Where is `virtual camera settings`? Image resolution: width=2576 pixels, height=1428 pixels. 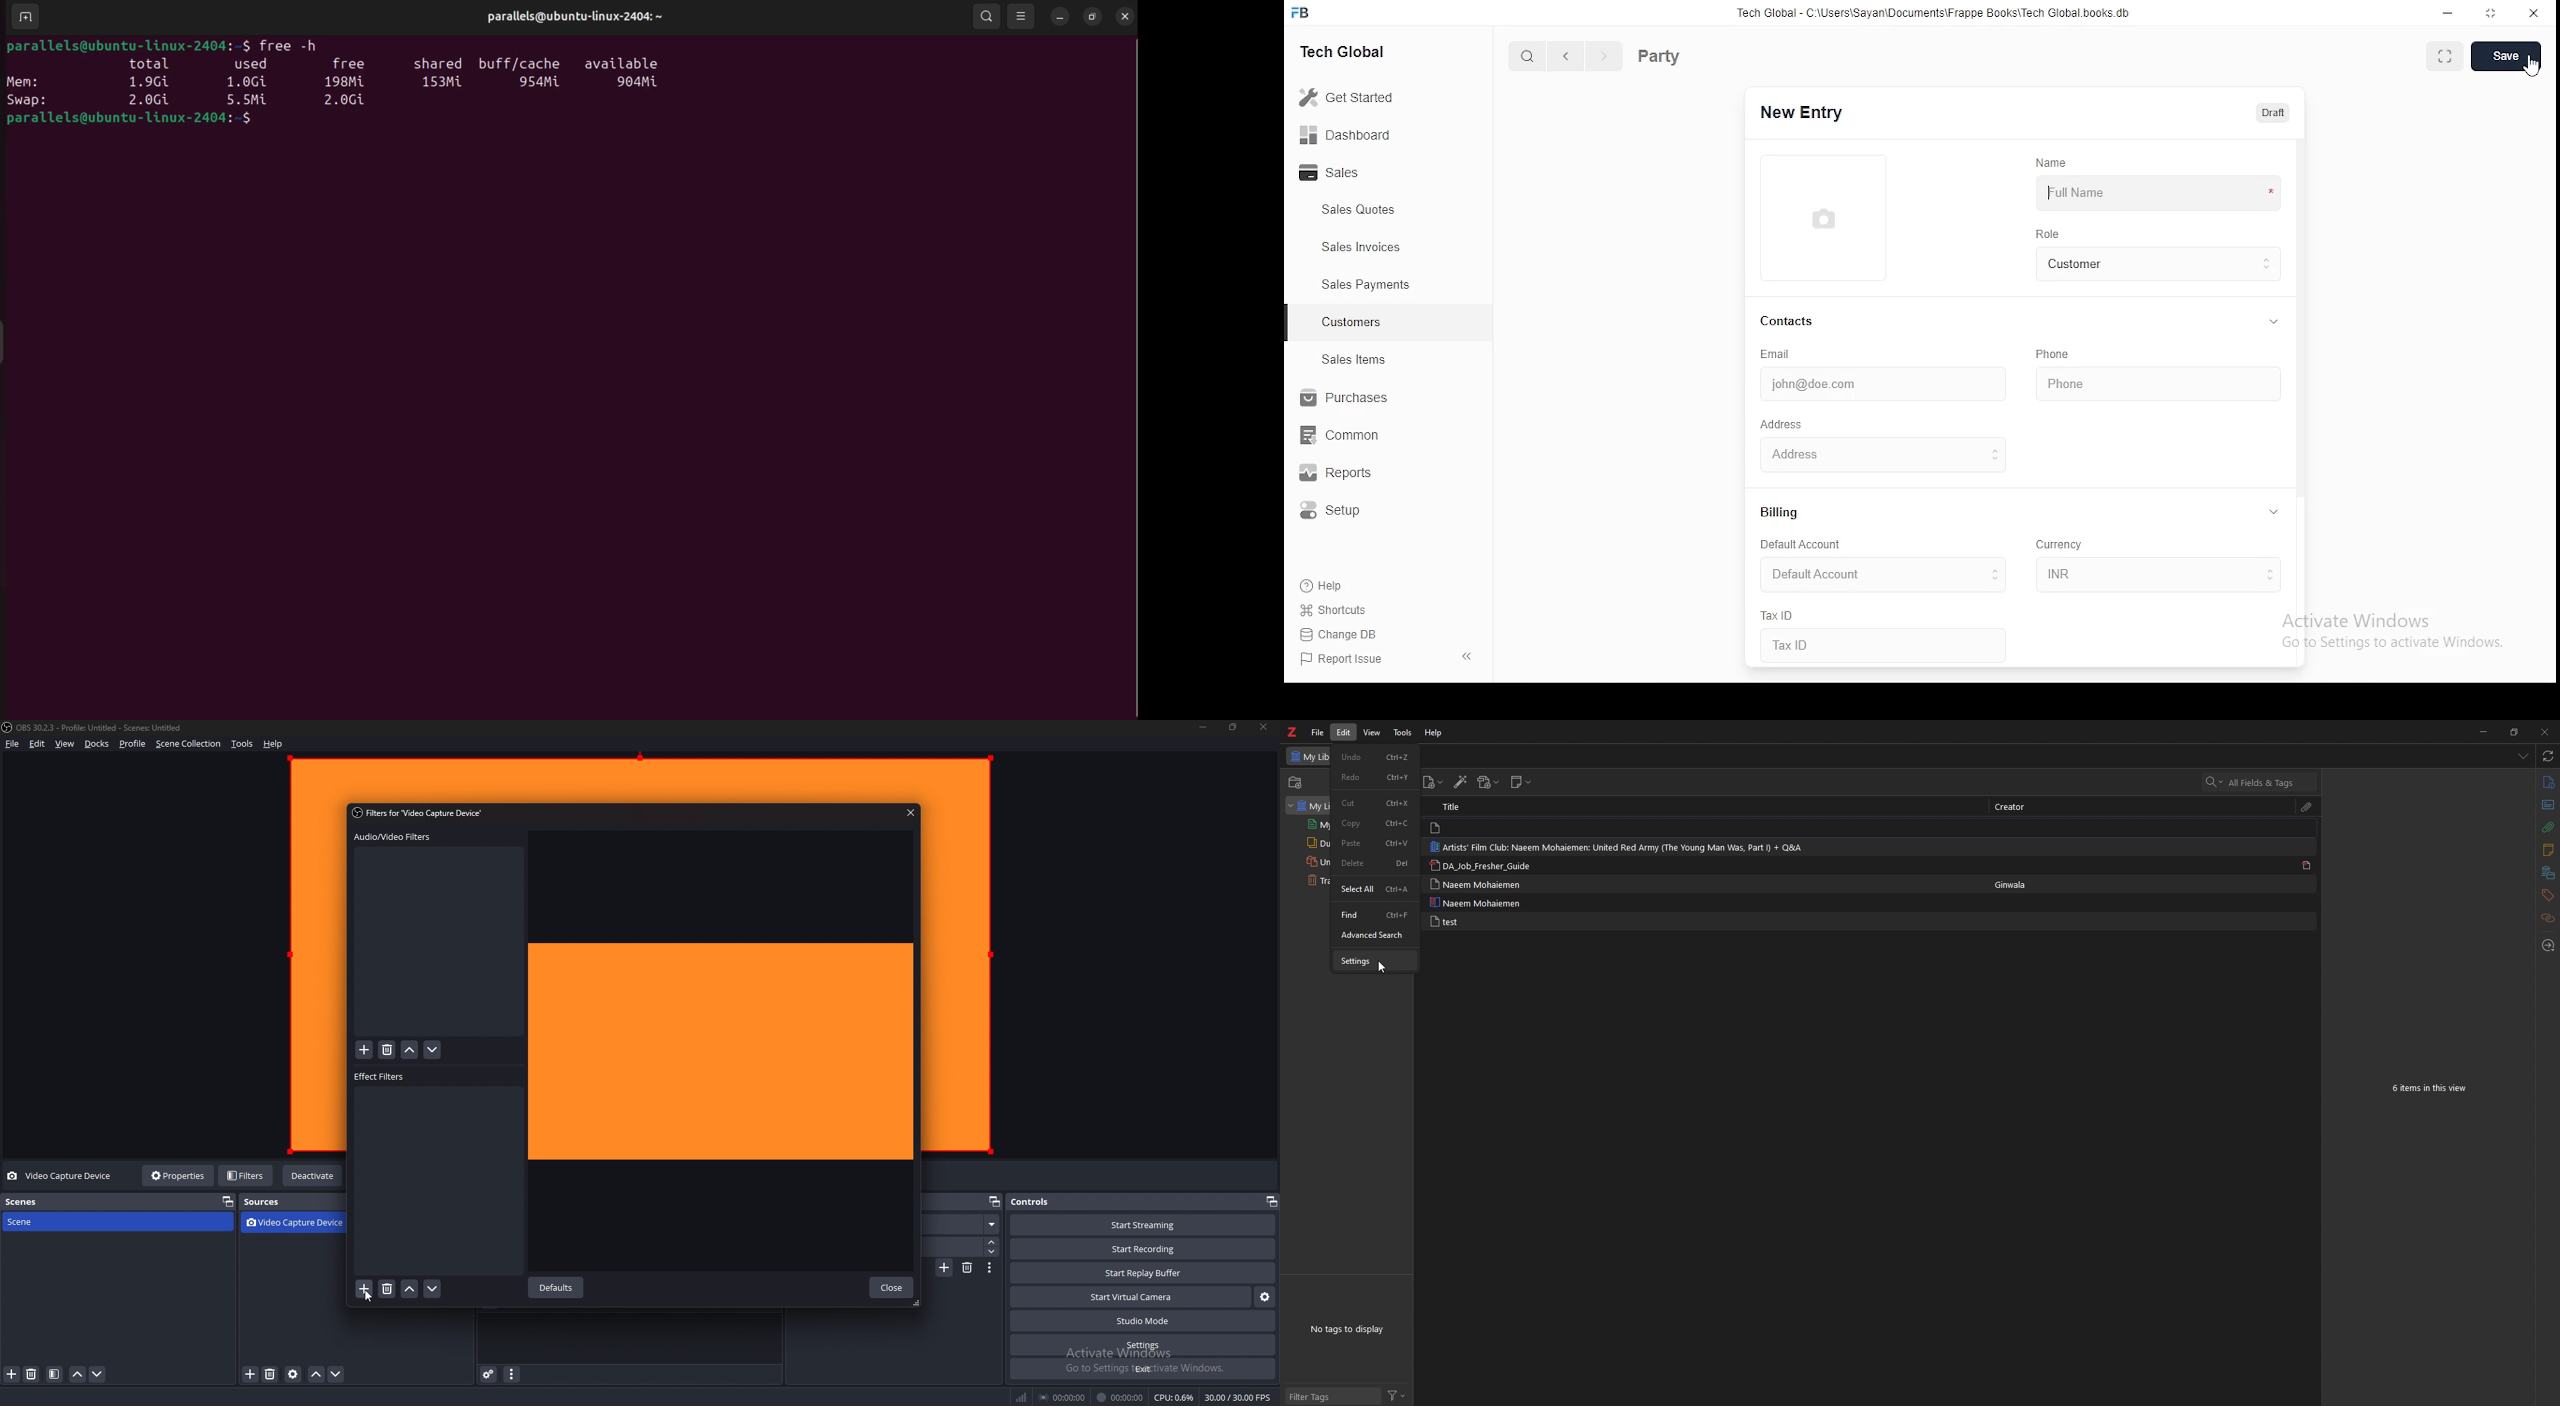
virtual camera settings is located at coordinates (1265, 1298).